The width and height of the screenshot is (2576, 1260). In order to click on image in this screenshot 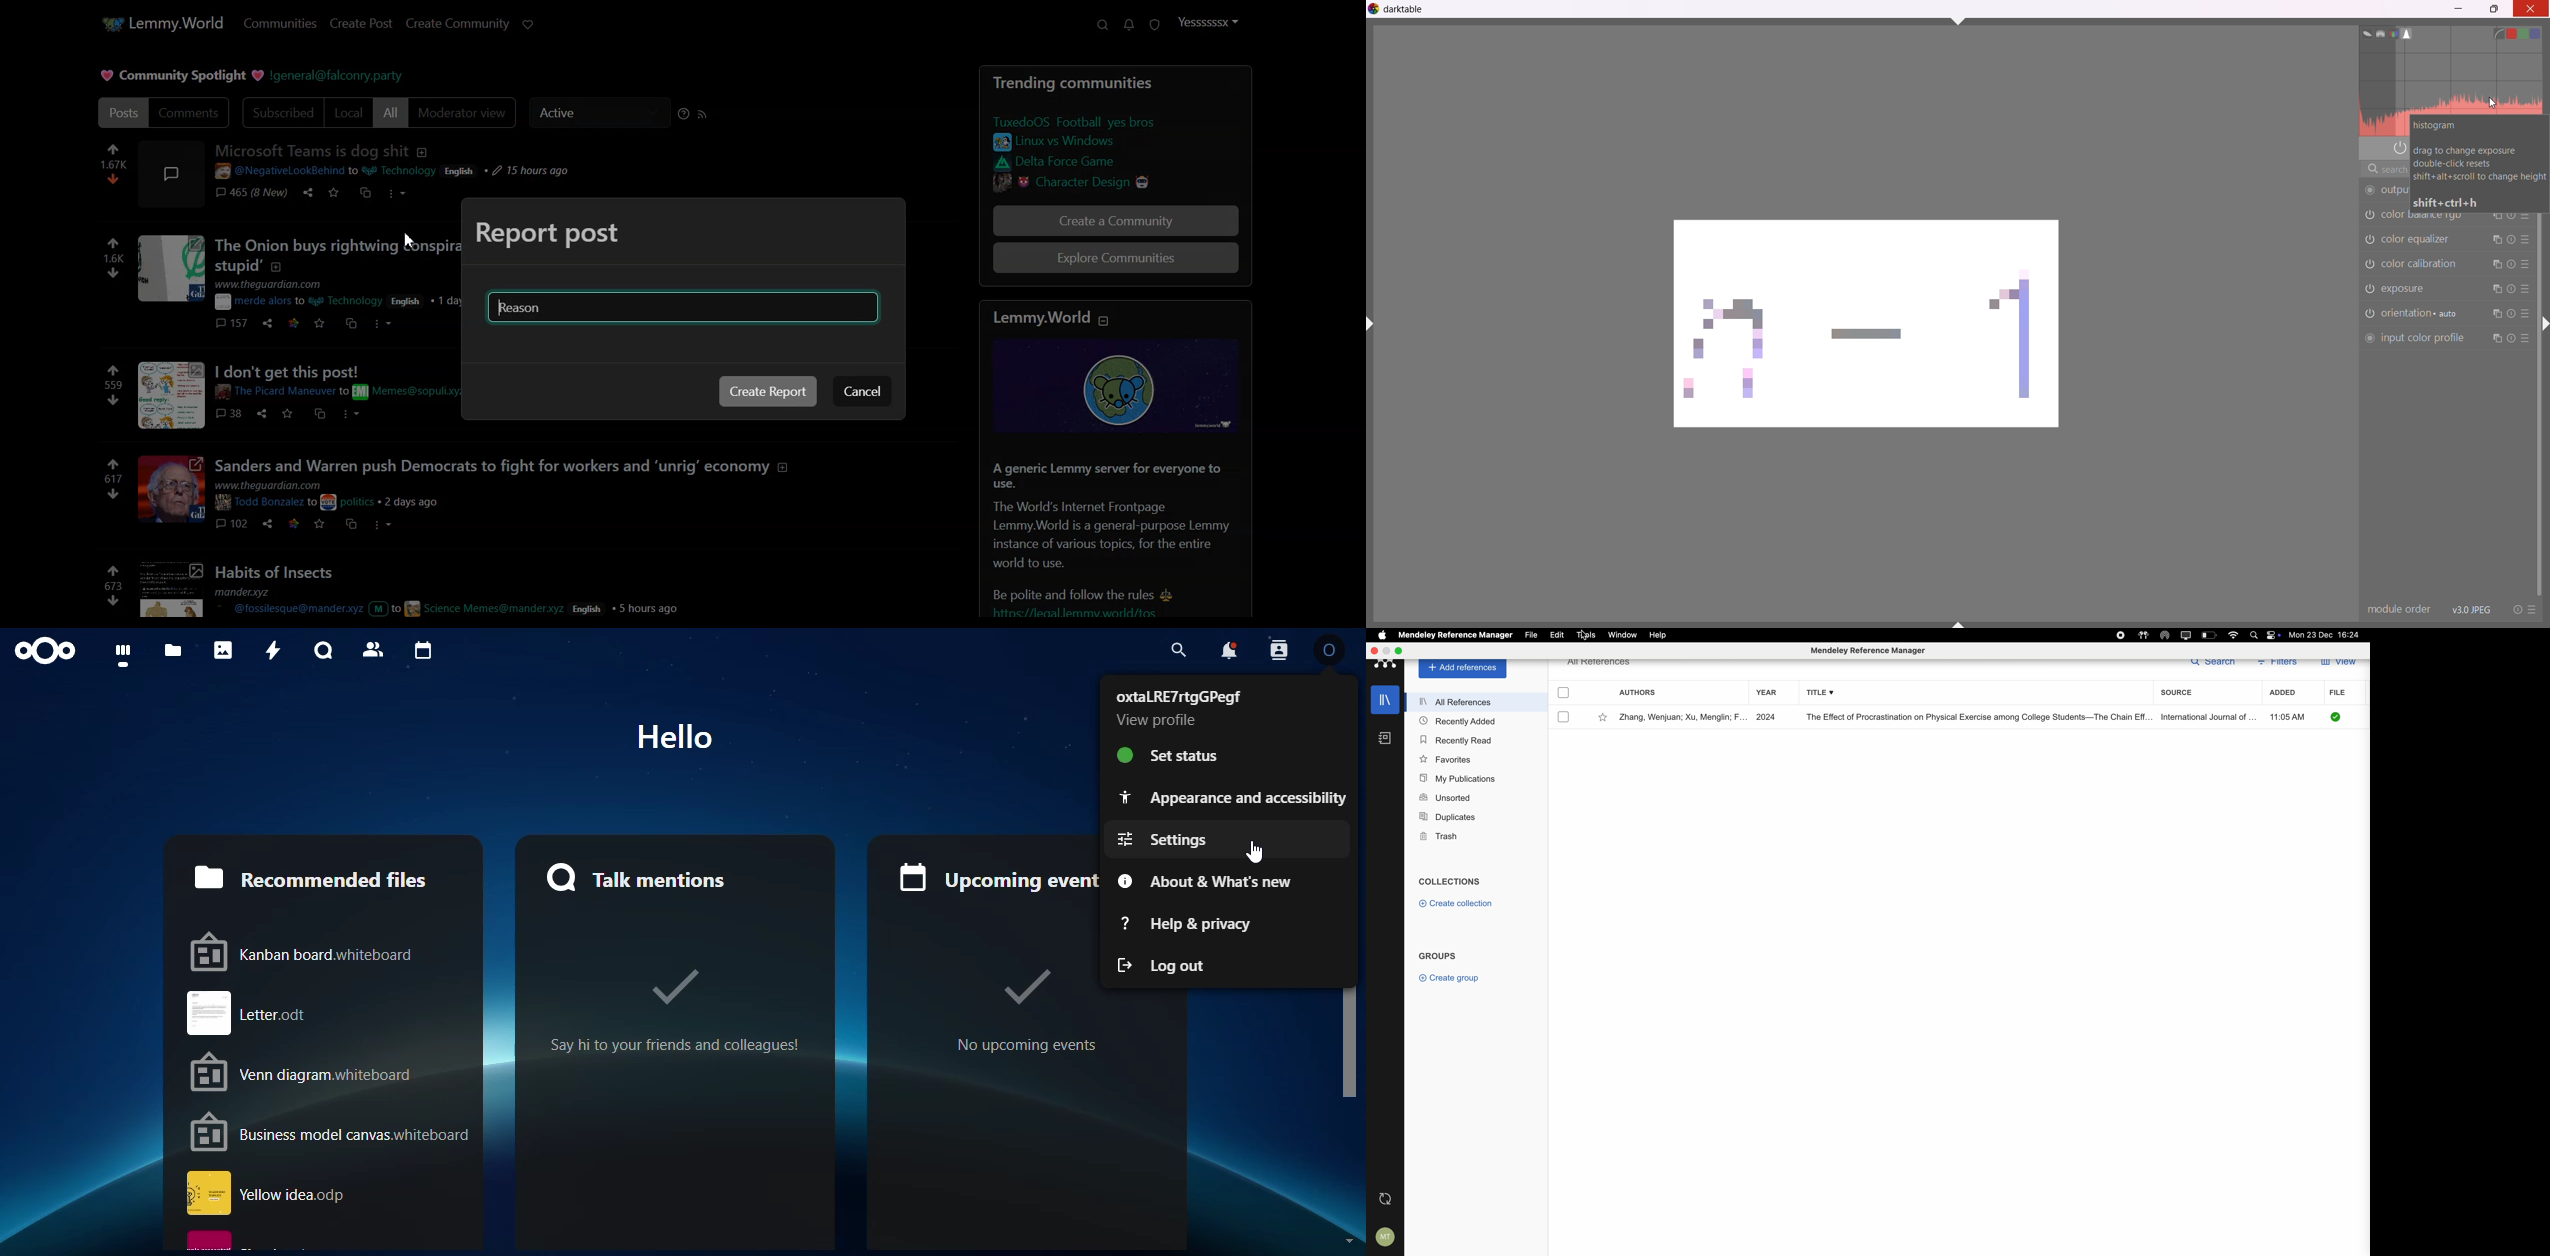, I will do `click(171, 270)`.